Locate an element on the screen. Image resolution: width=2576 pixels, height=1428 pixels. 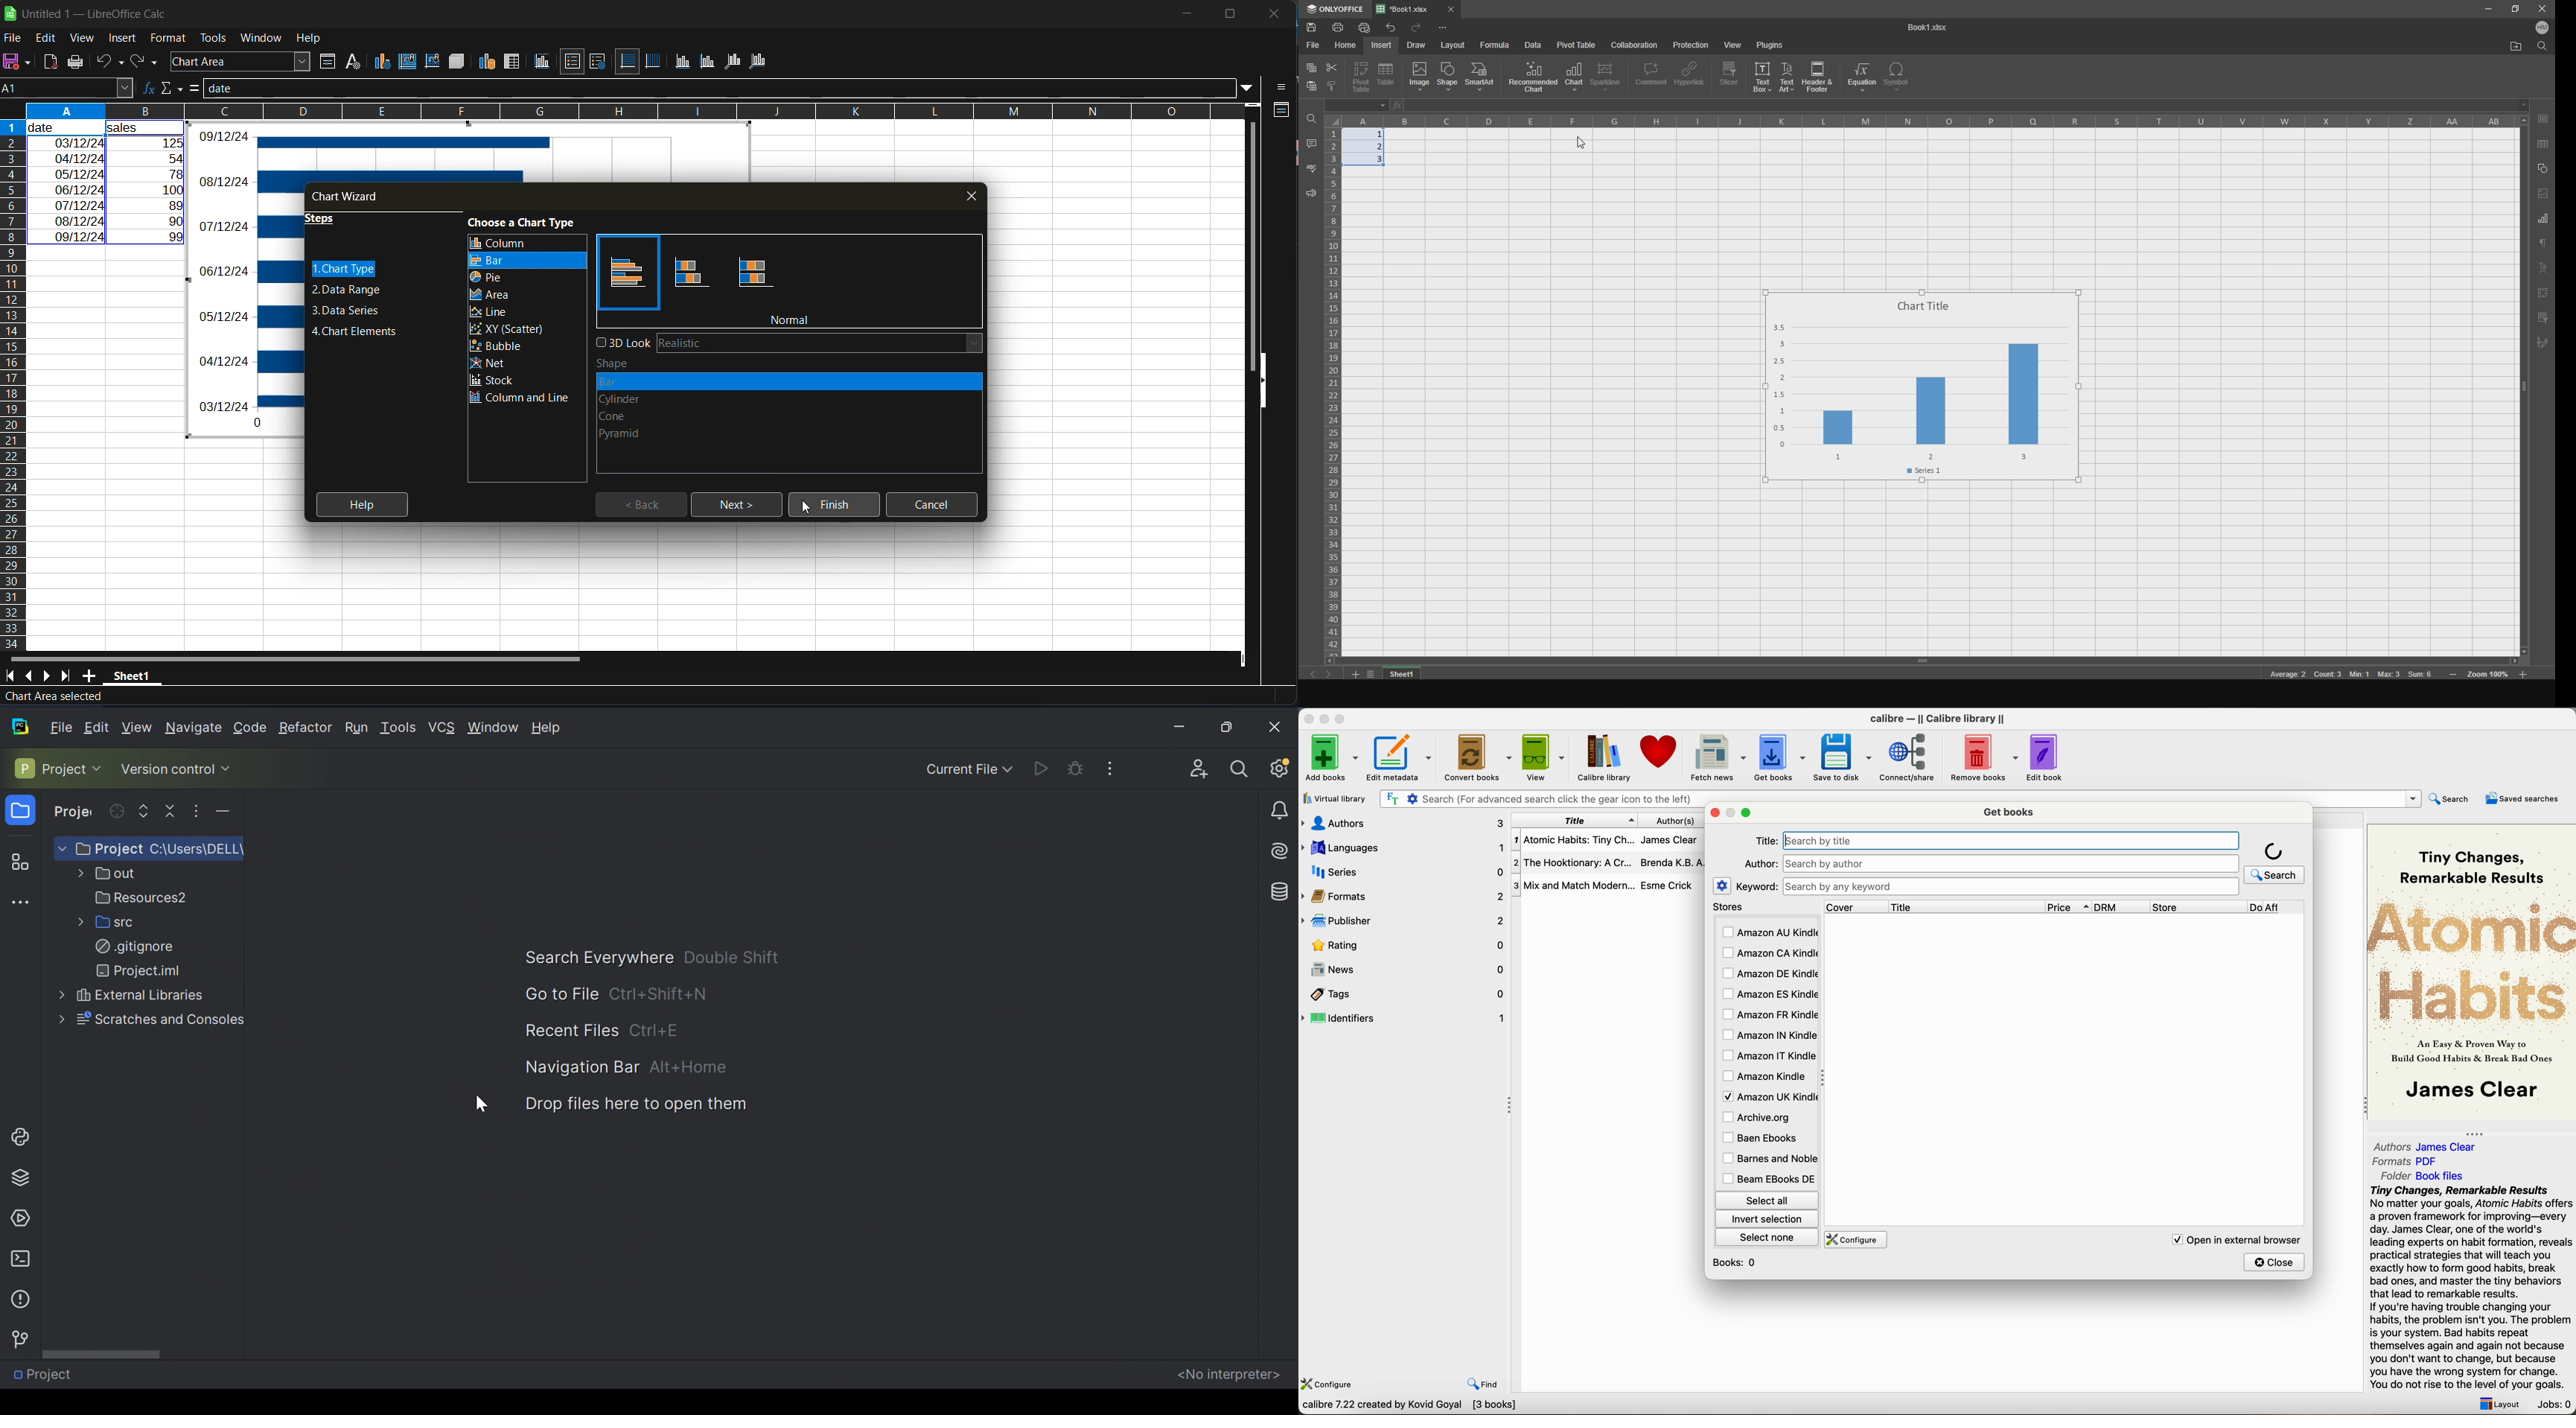
amazon DE Kindle is located at coordinates (1768, 973).